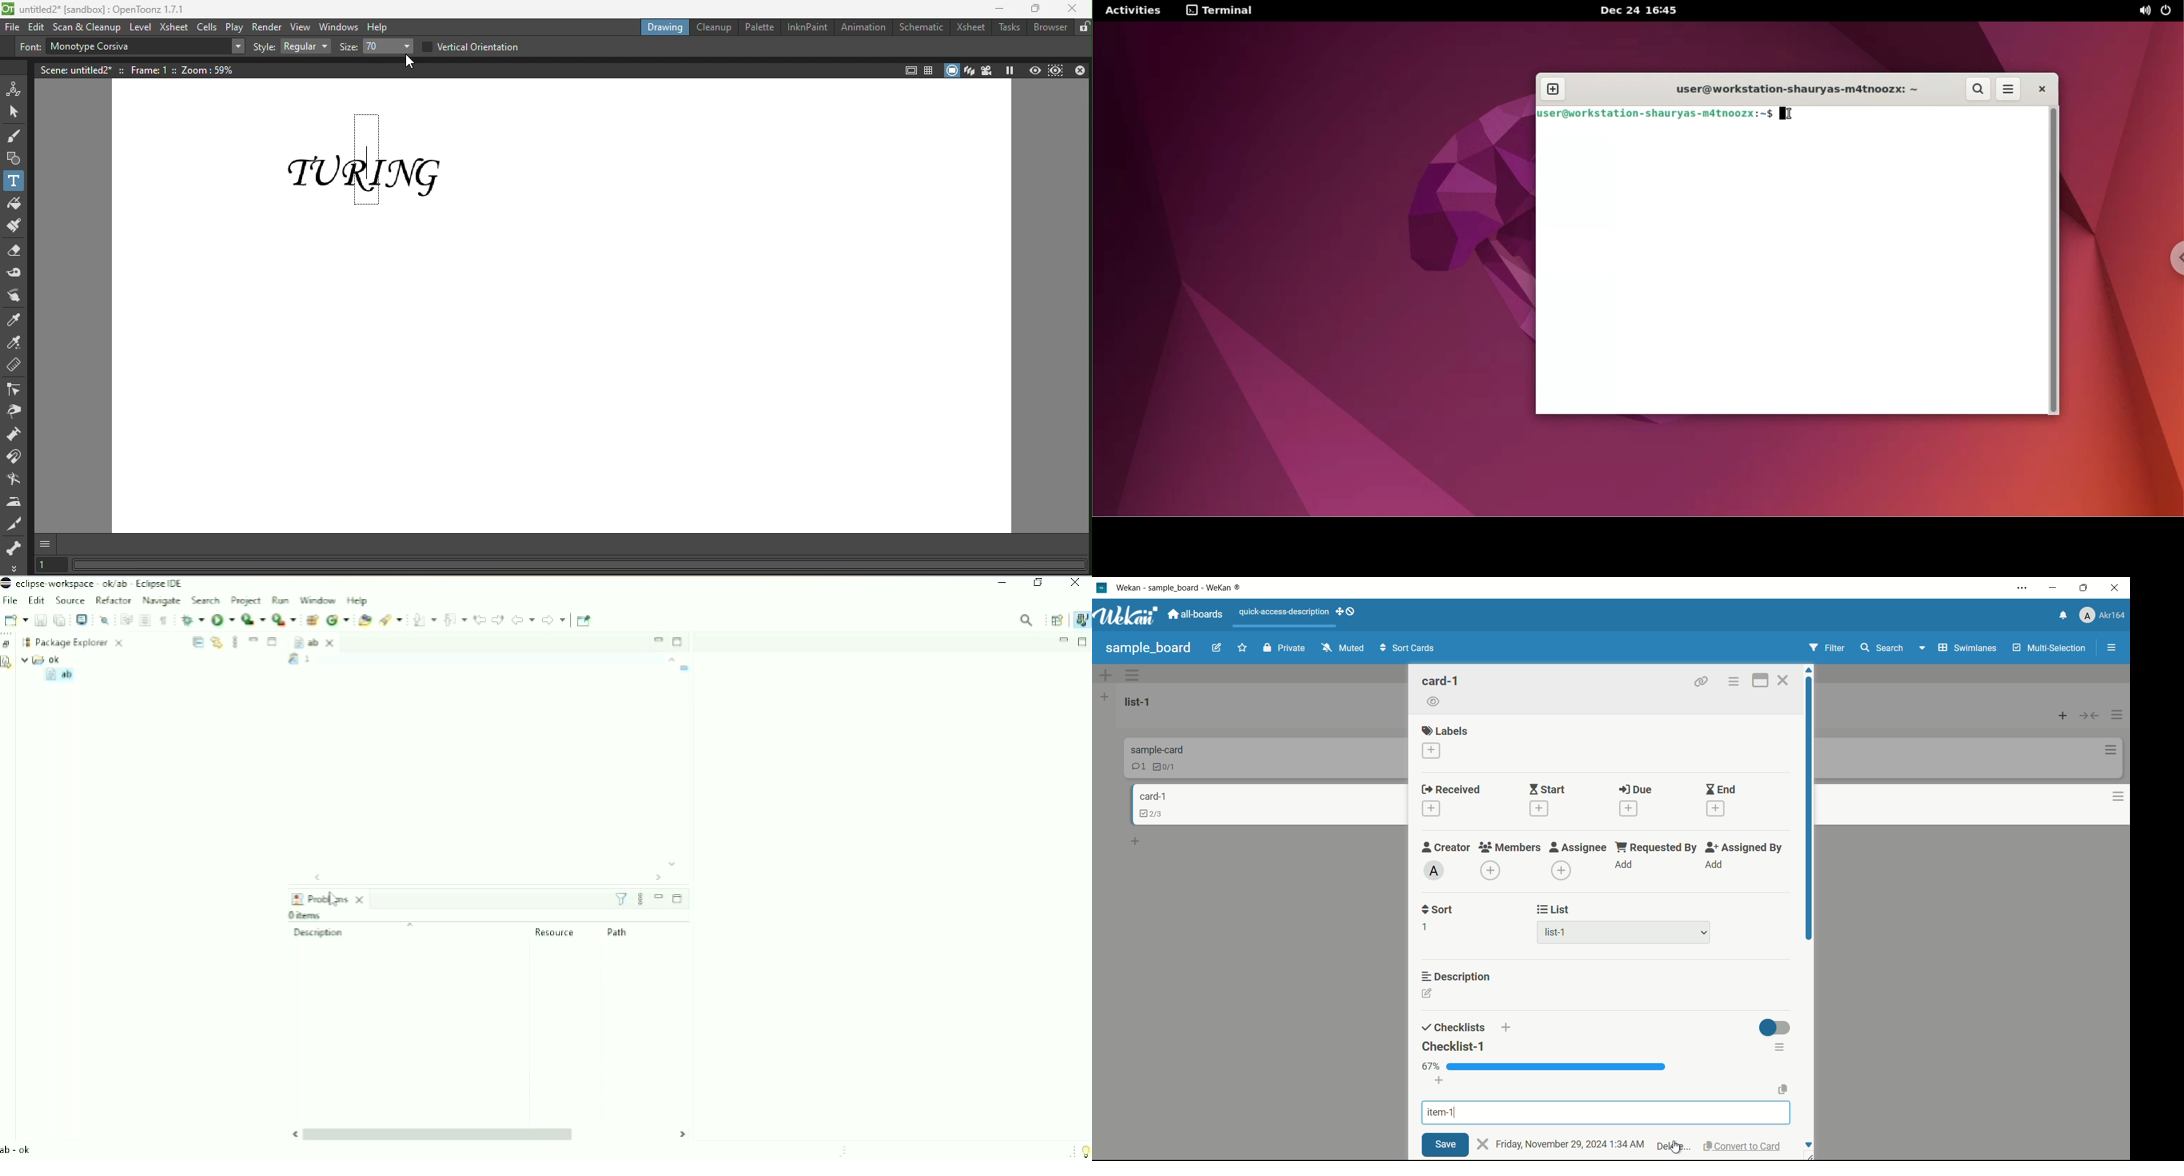  I want to click on delete, so click(1674, 1146).